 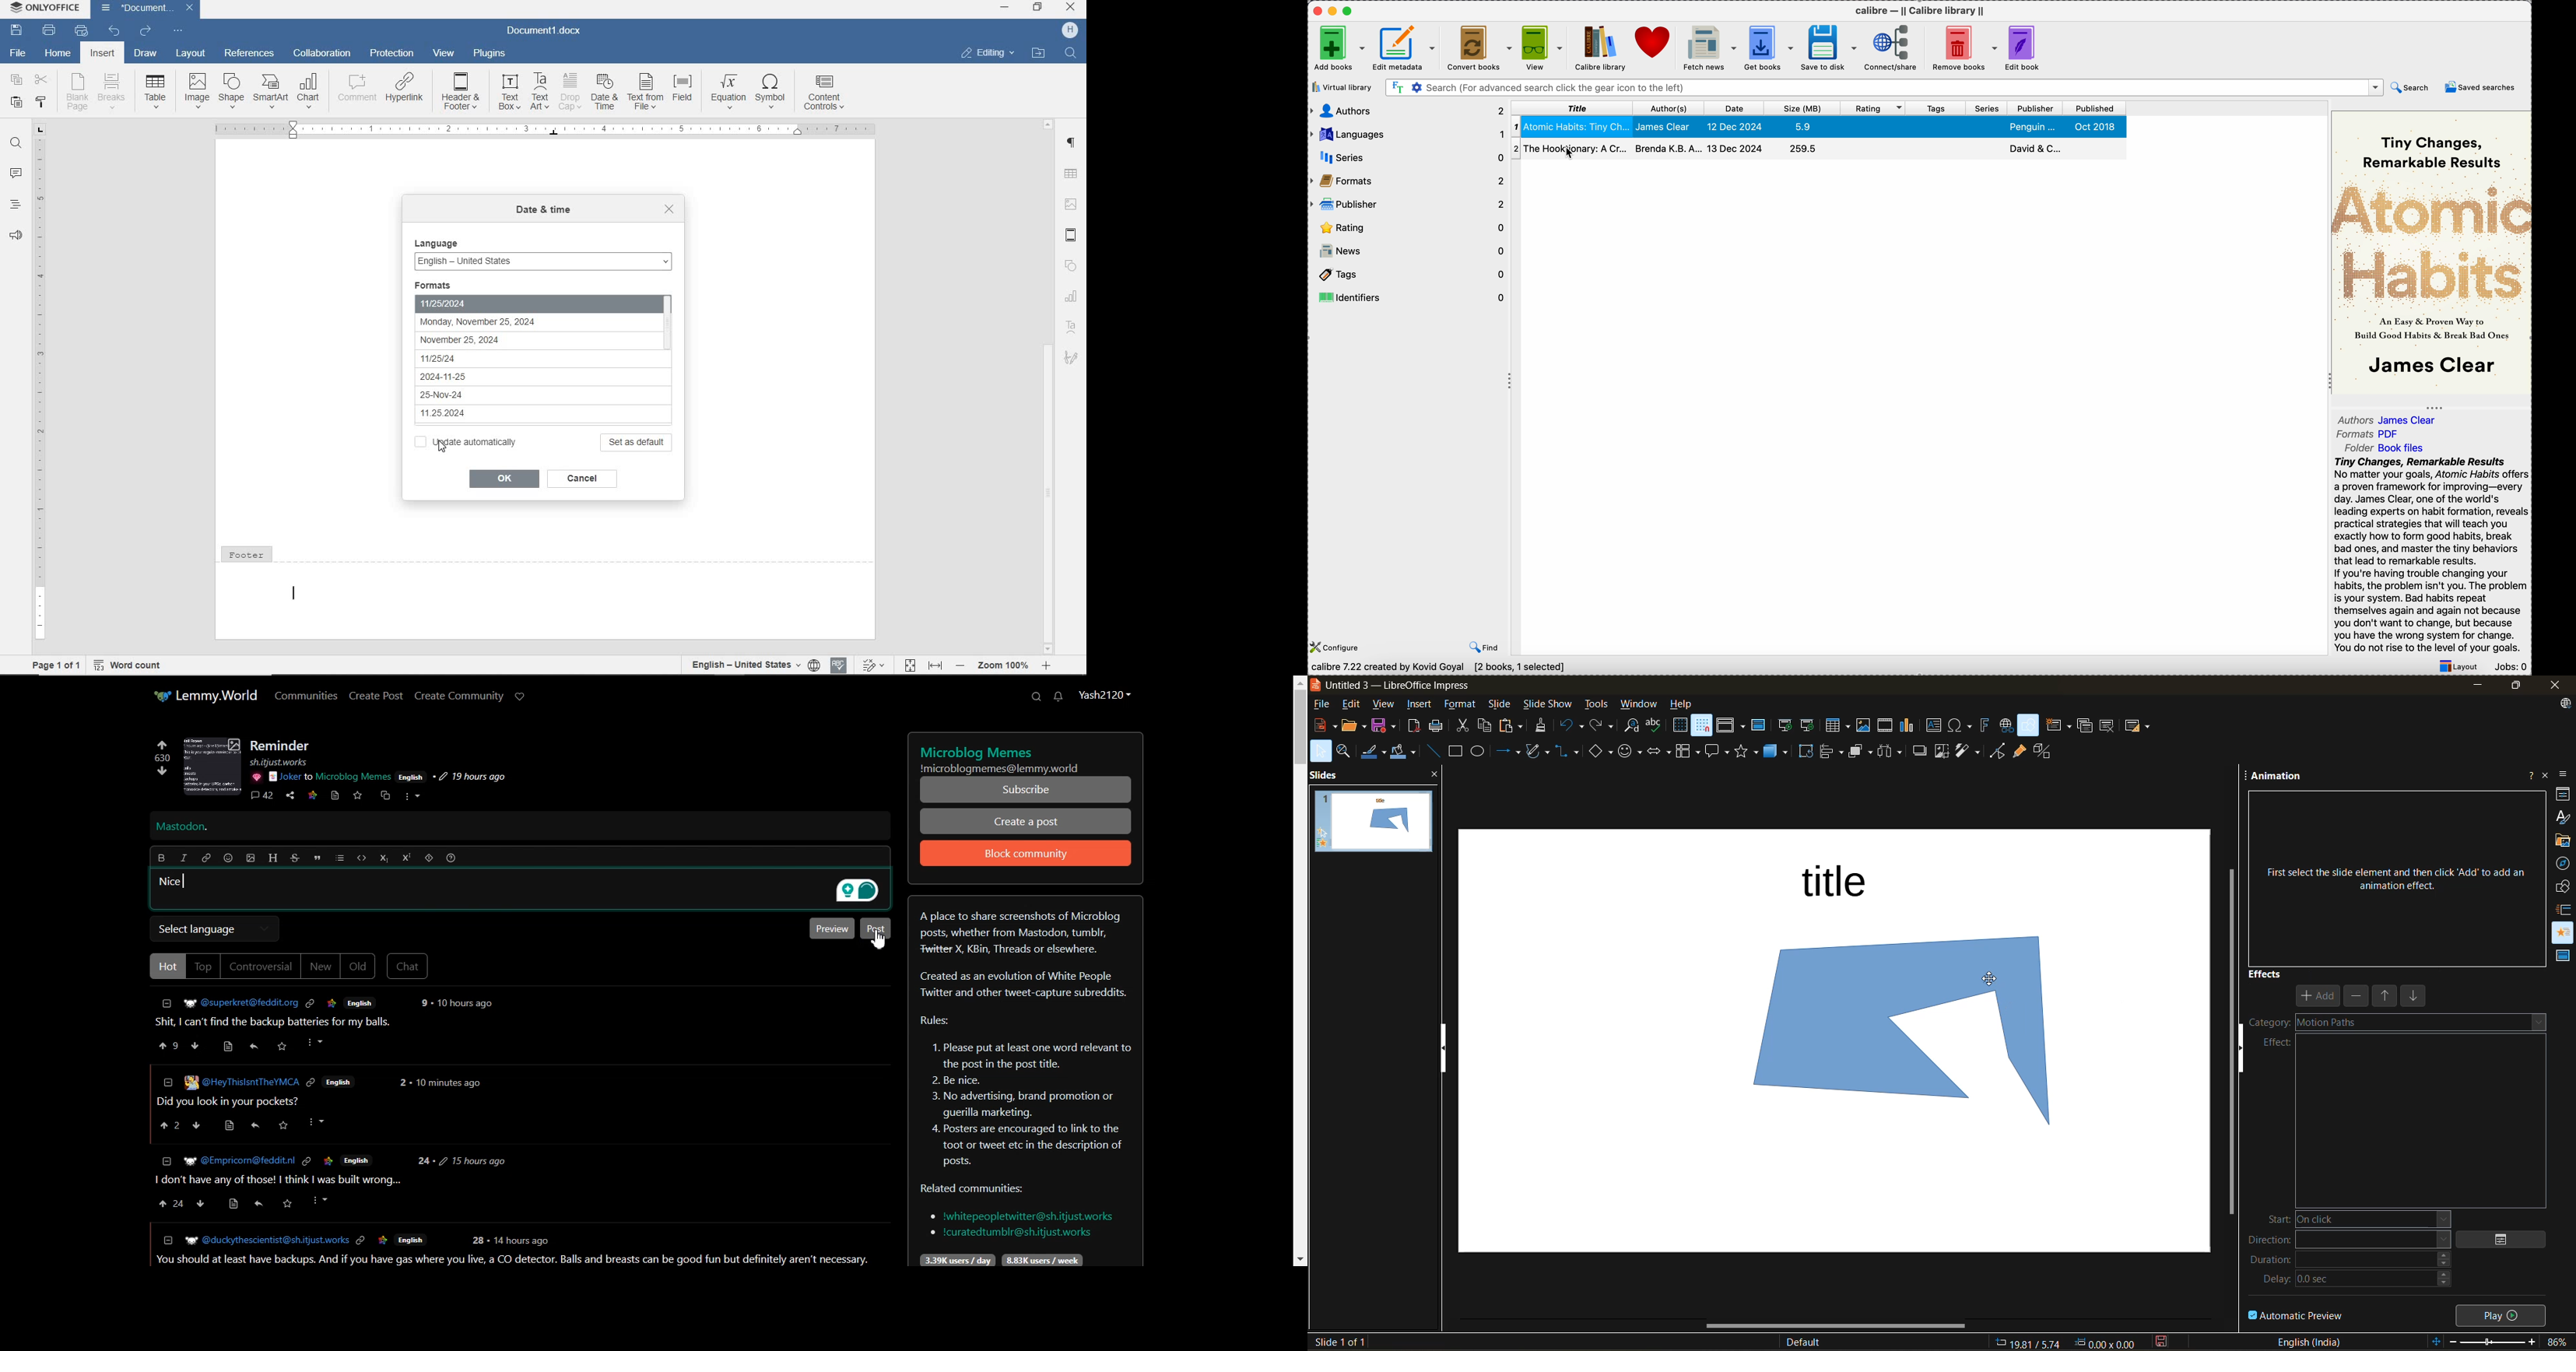 I want to click on undo, so click(x=115, y=32).